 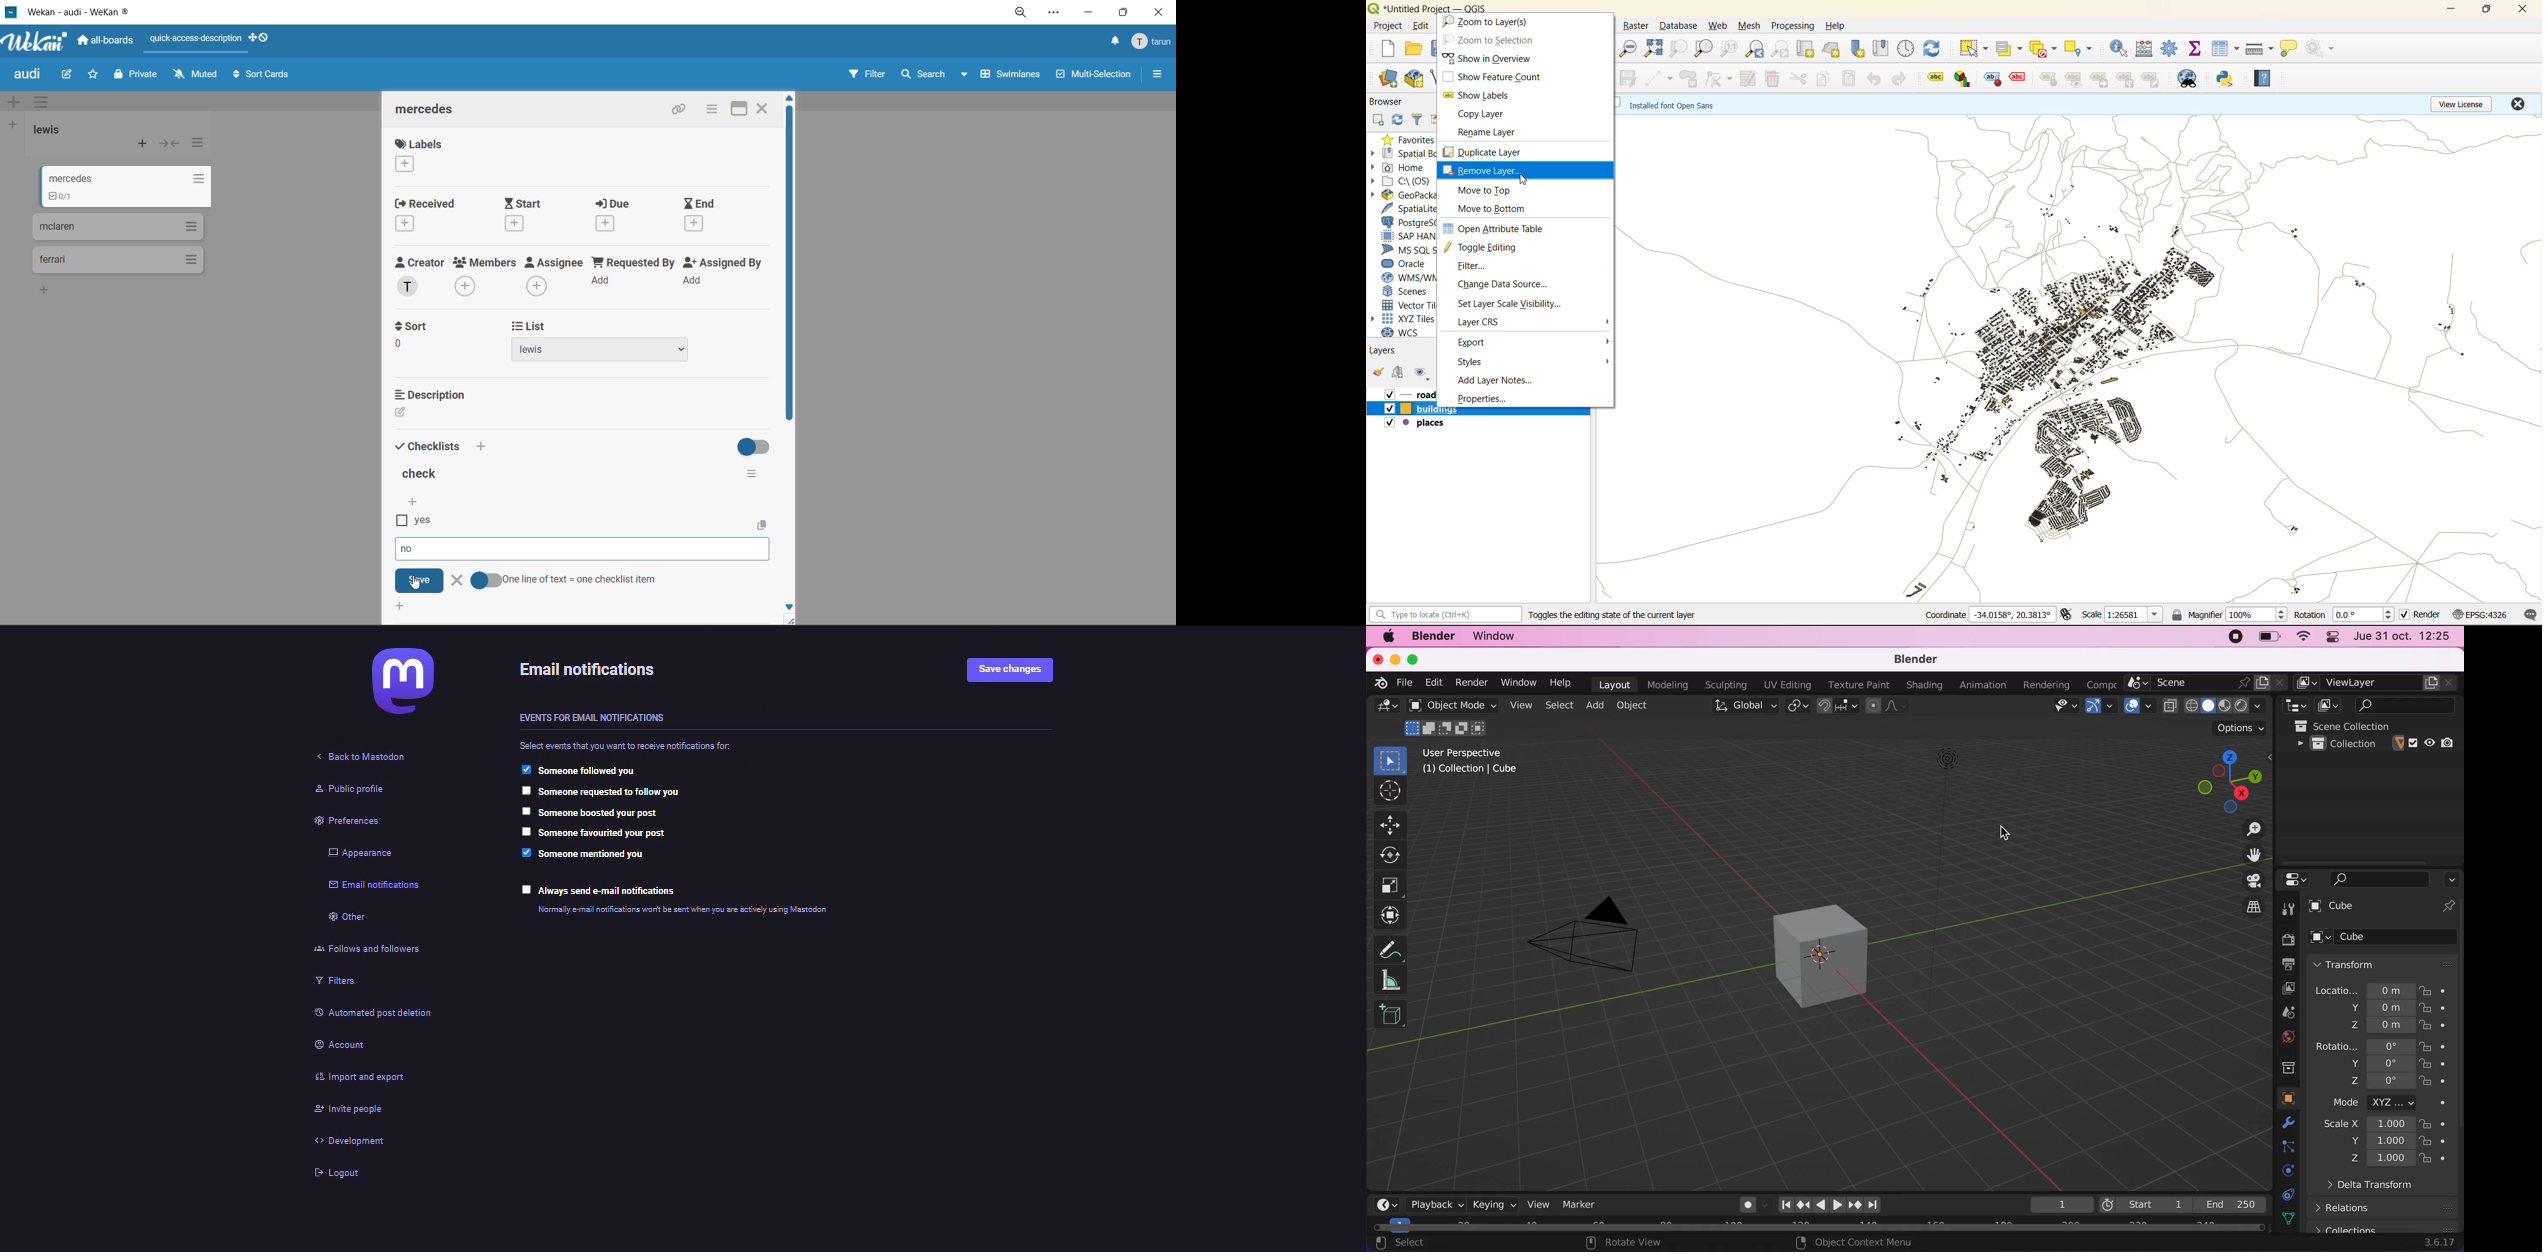 What do you see at coordinates (413, 503) in the screenshot?
I see `add checklist option` at bounding box center [413, 503].